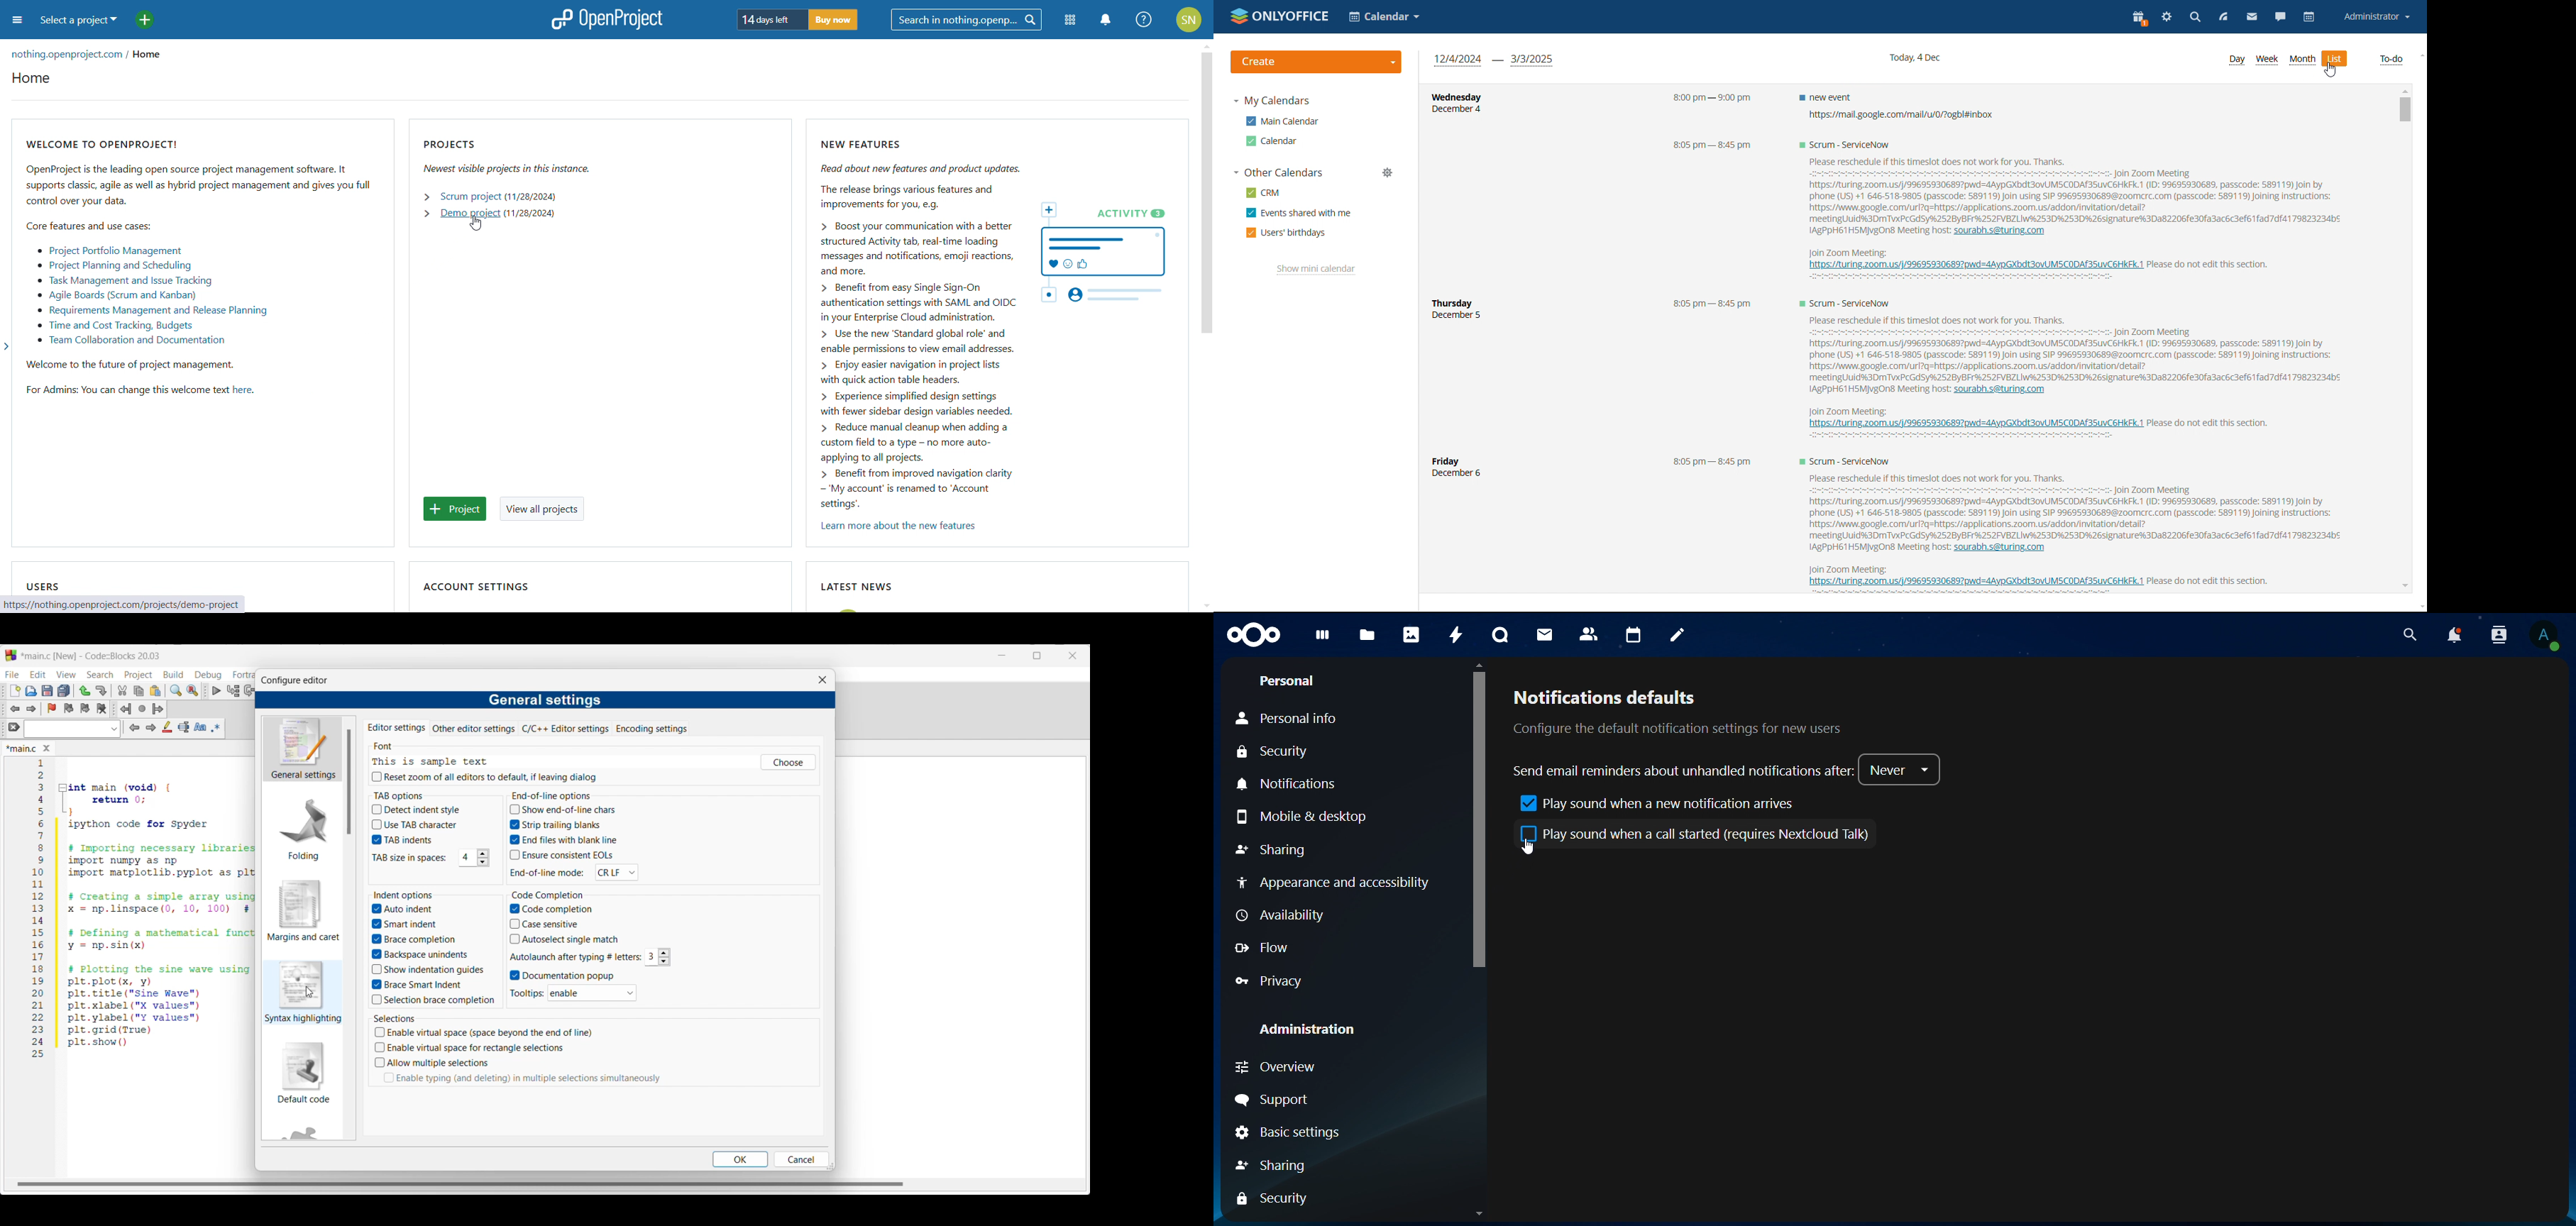 This screenshot has width=2576, height=1232. Describe the element at coordinates (833, 20) in the screenshot. I see `buy now` at that location.